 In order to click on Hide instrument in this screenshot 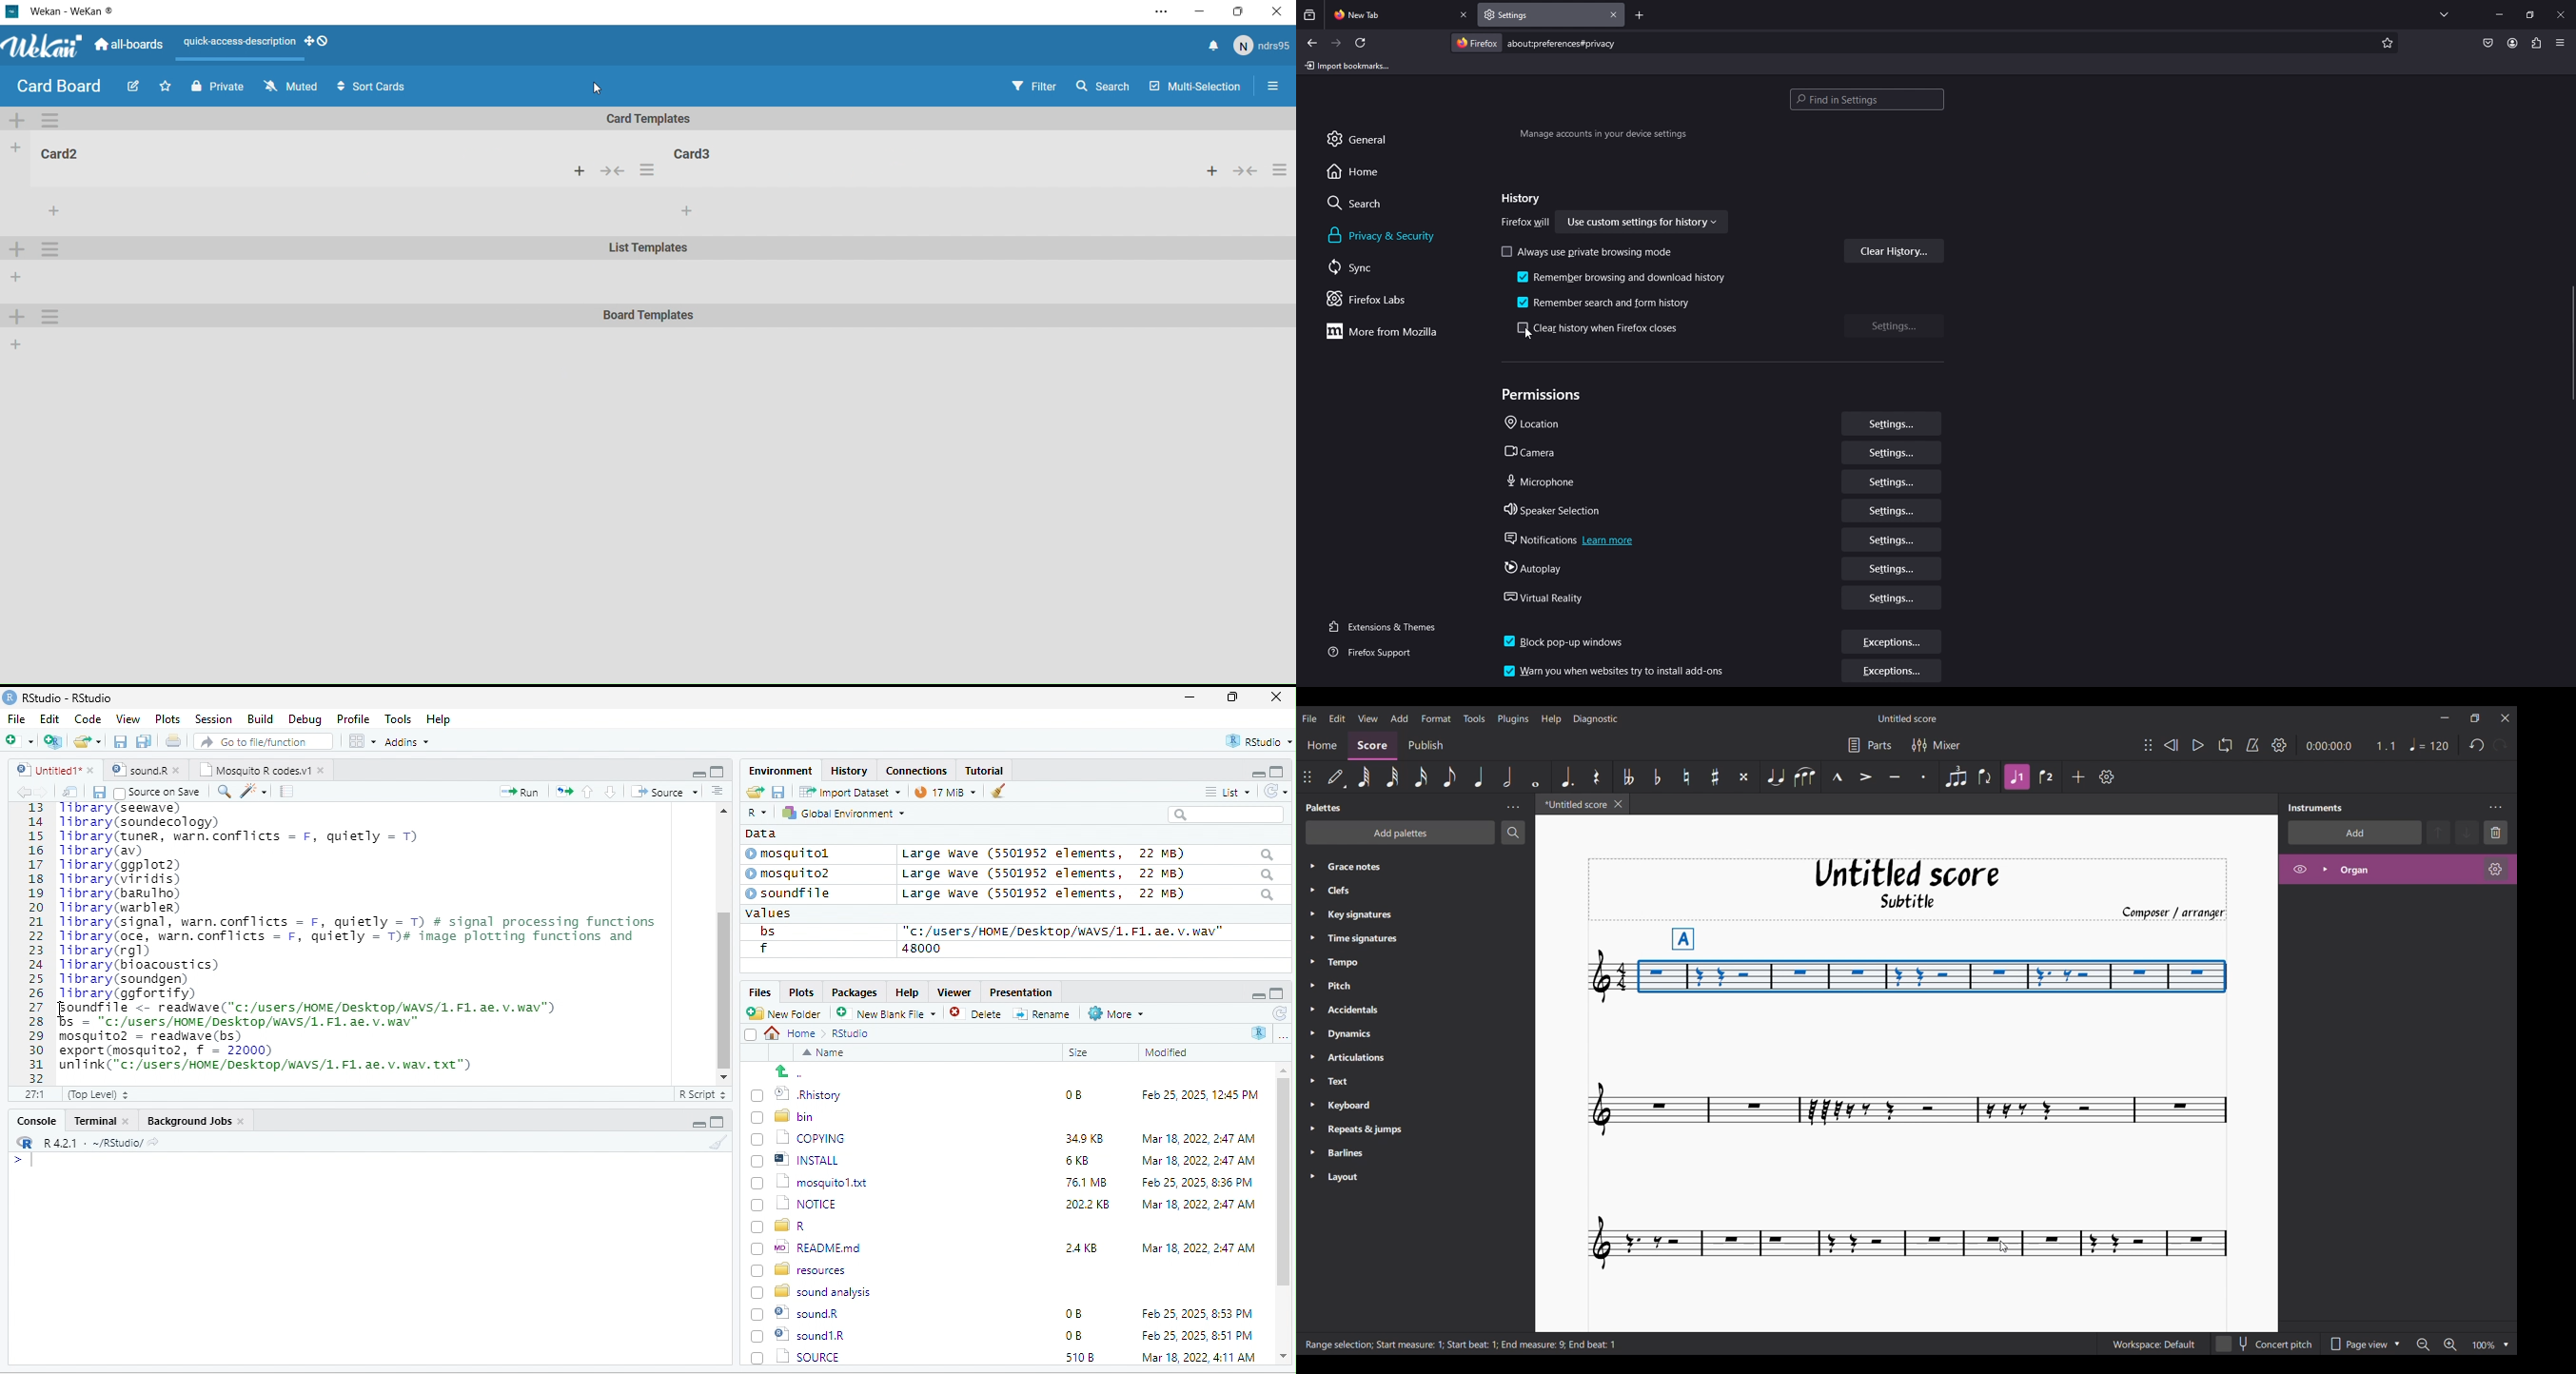, I will do `click(2300, 869)`.